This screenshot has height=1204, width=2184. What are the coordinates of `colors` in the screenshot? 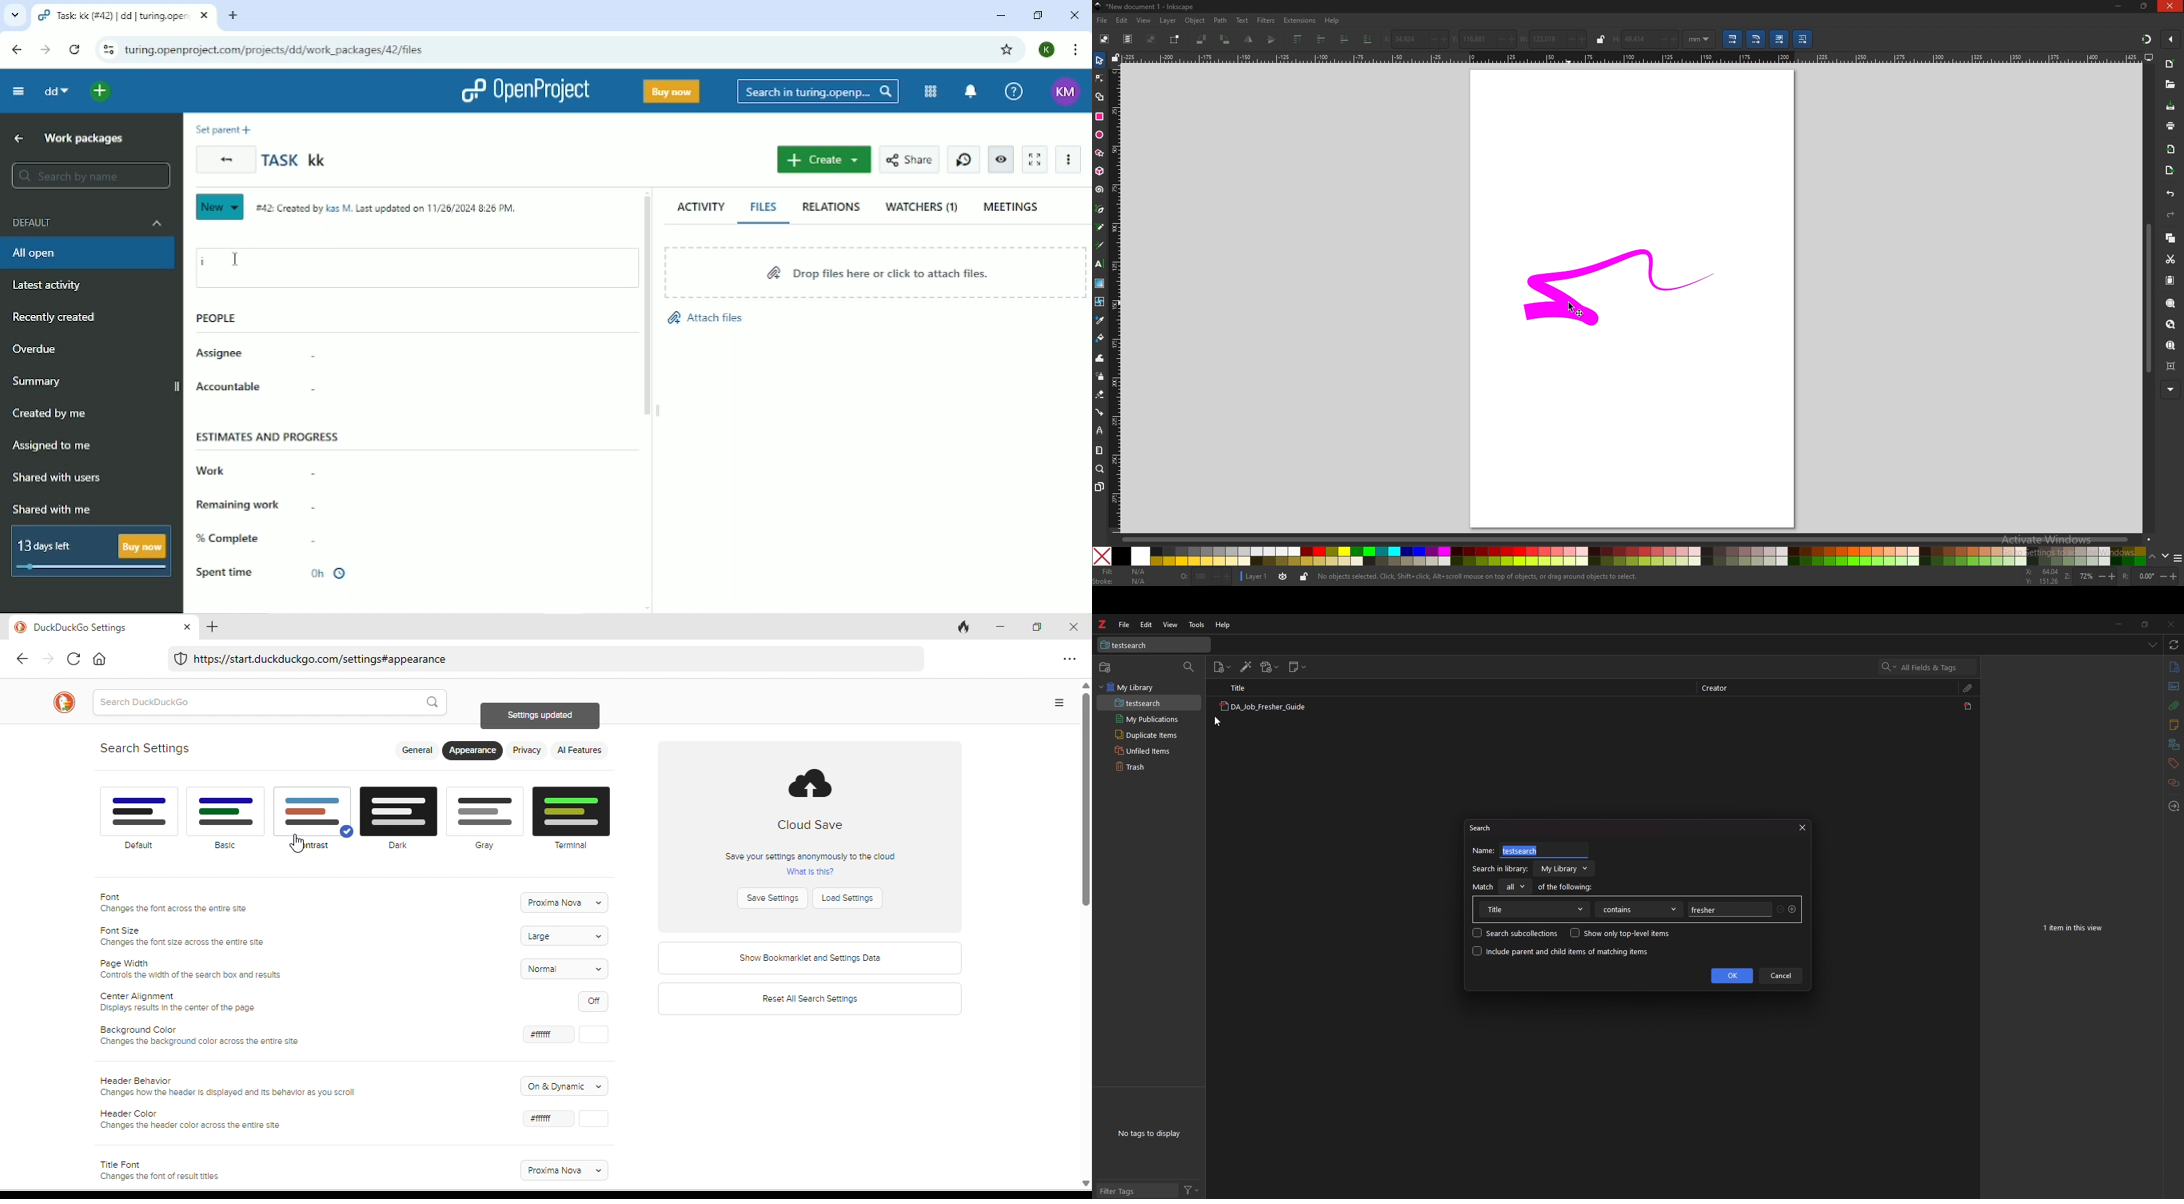 It's located at (1619, 557).